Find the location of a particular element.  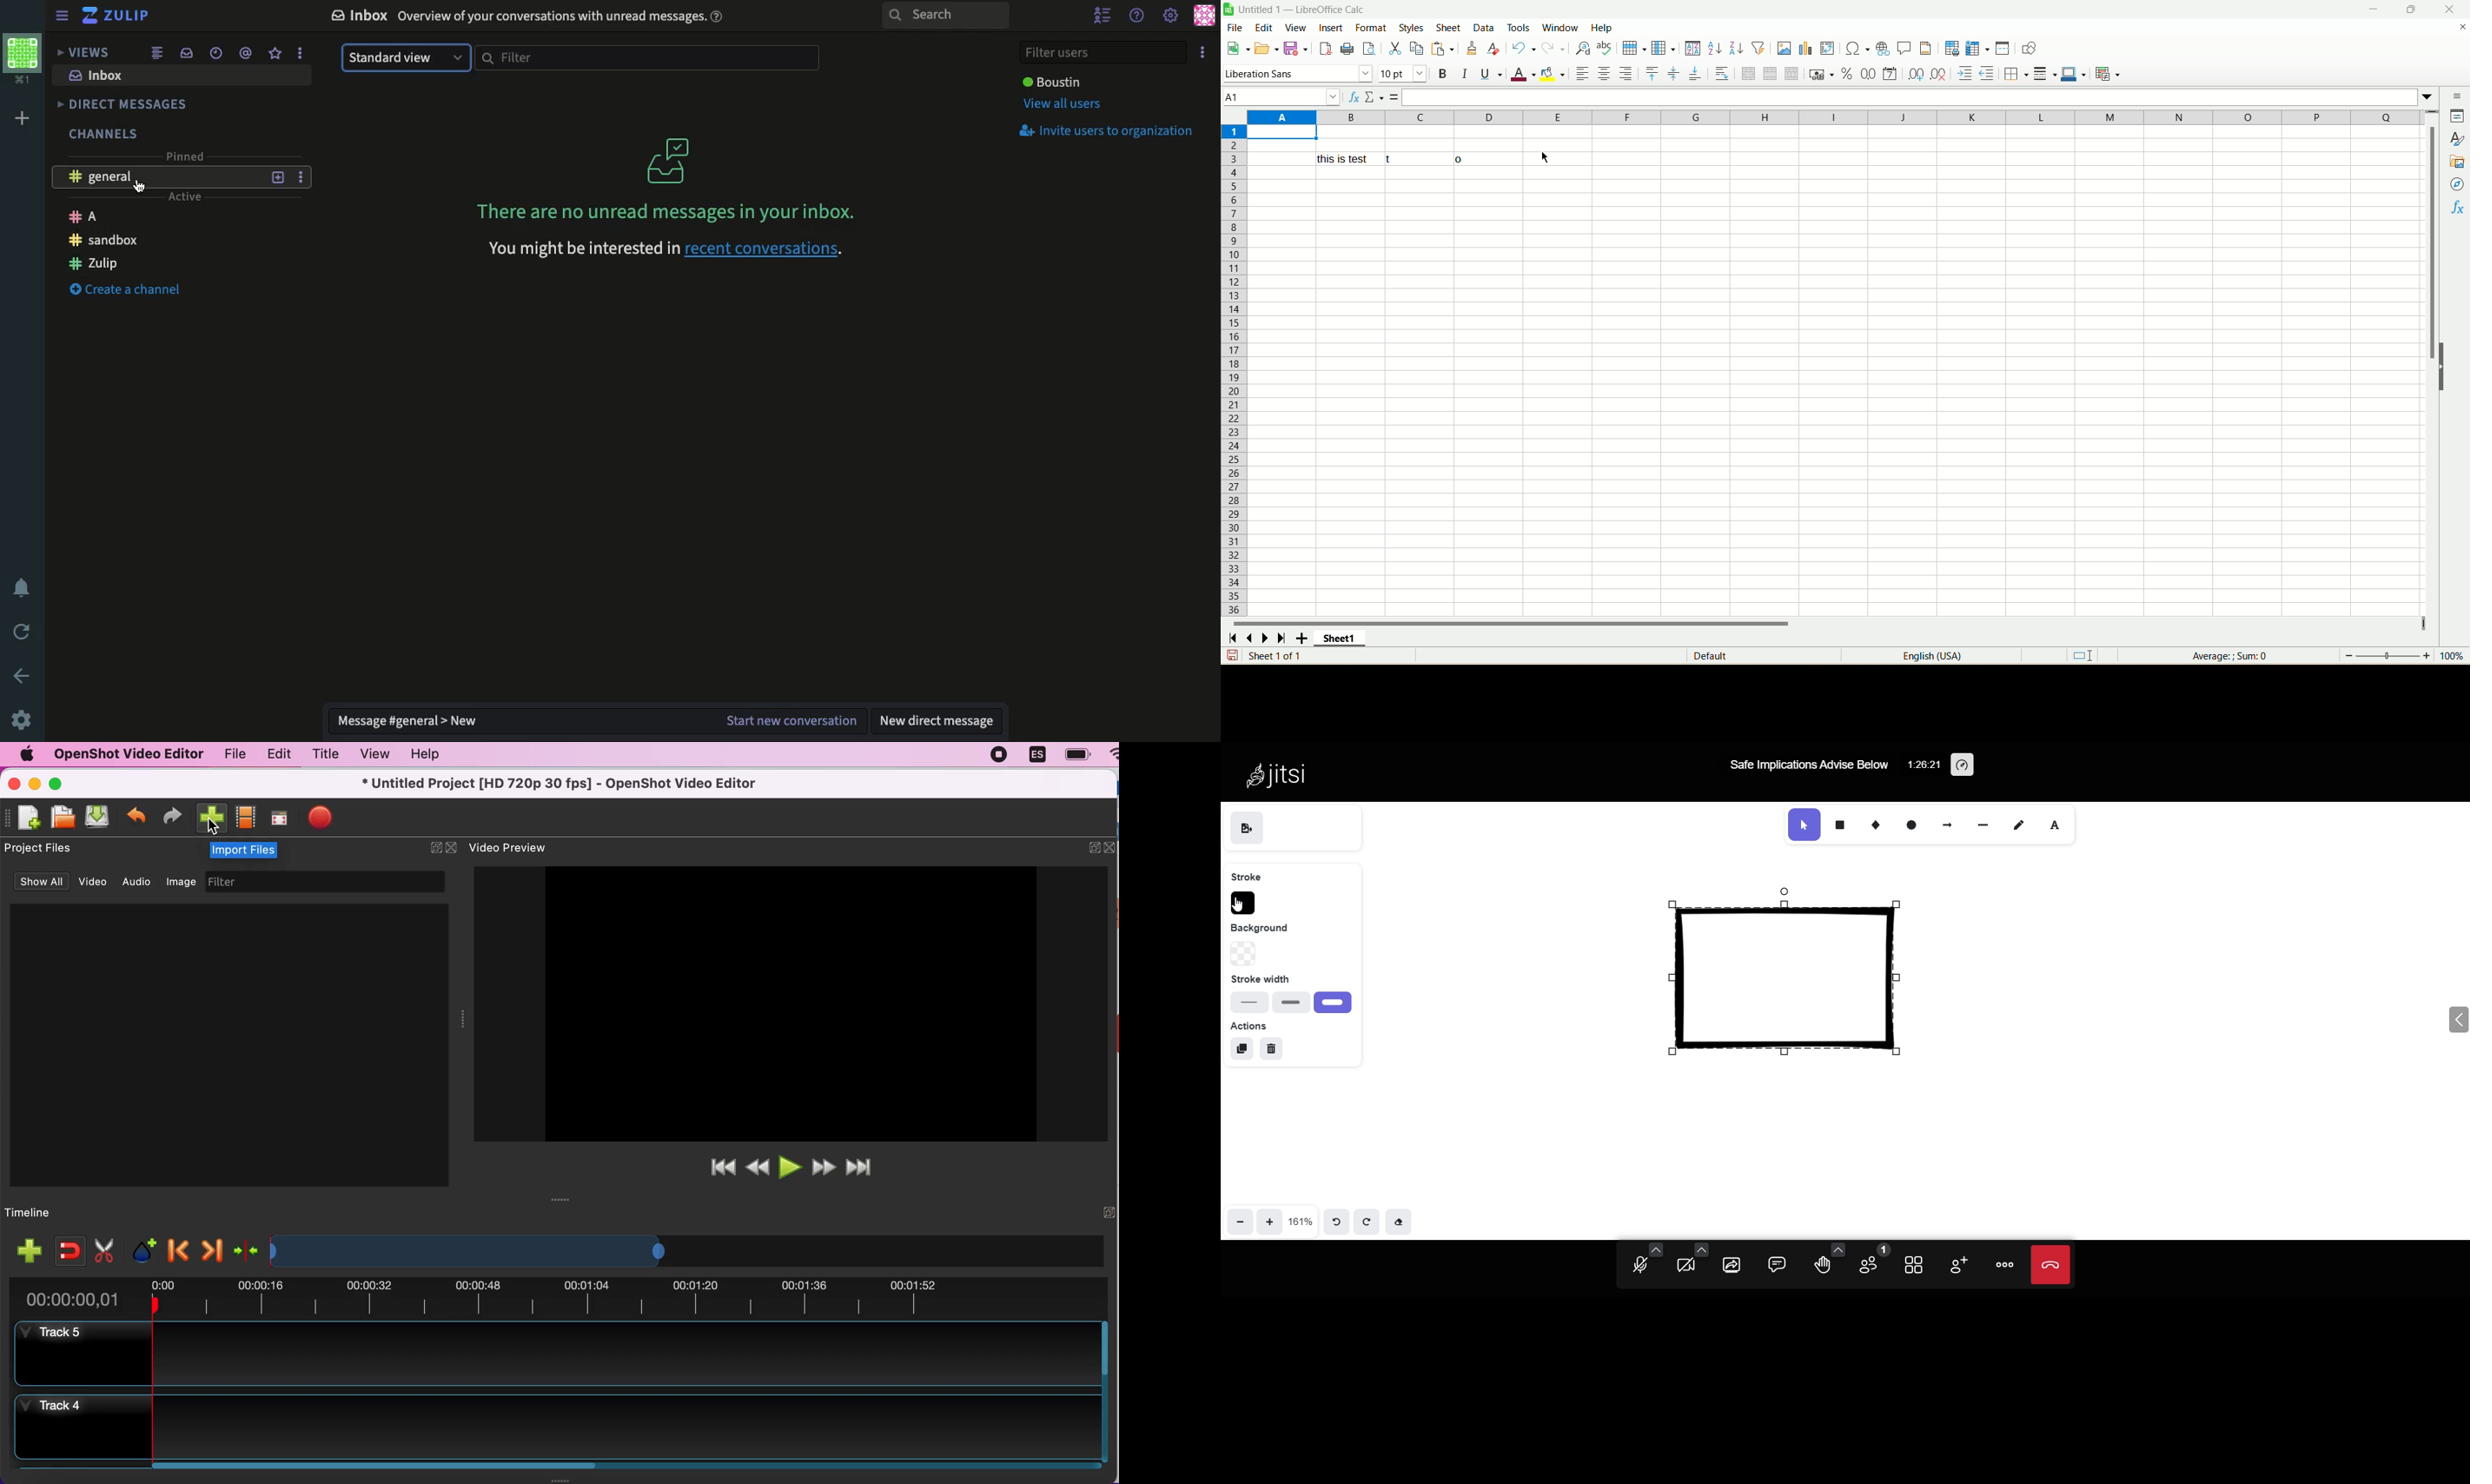

bold is located at coordinates (1445, 74).